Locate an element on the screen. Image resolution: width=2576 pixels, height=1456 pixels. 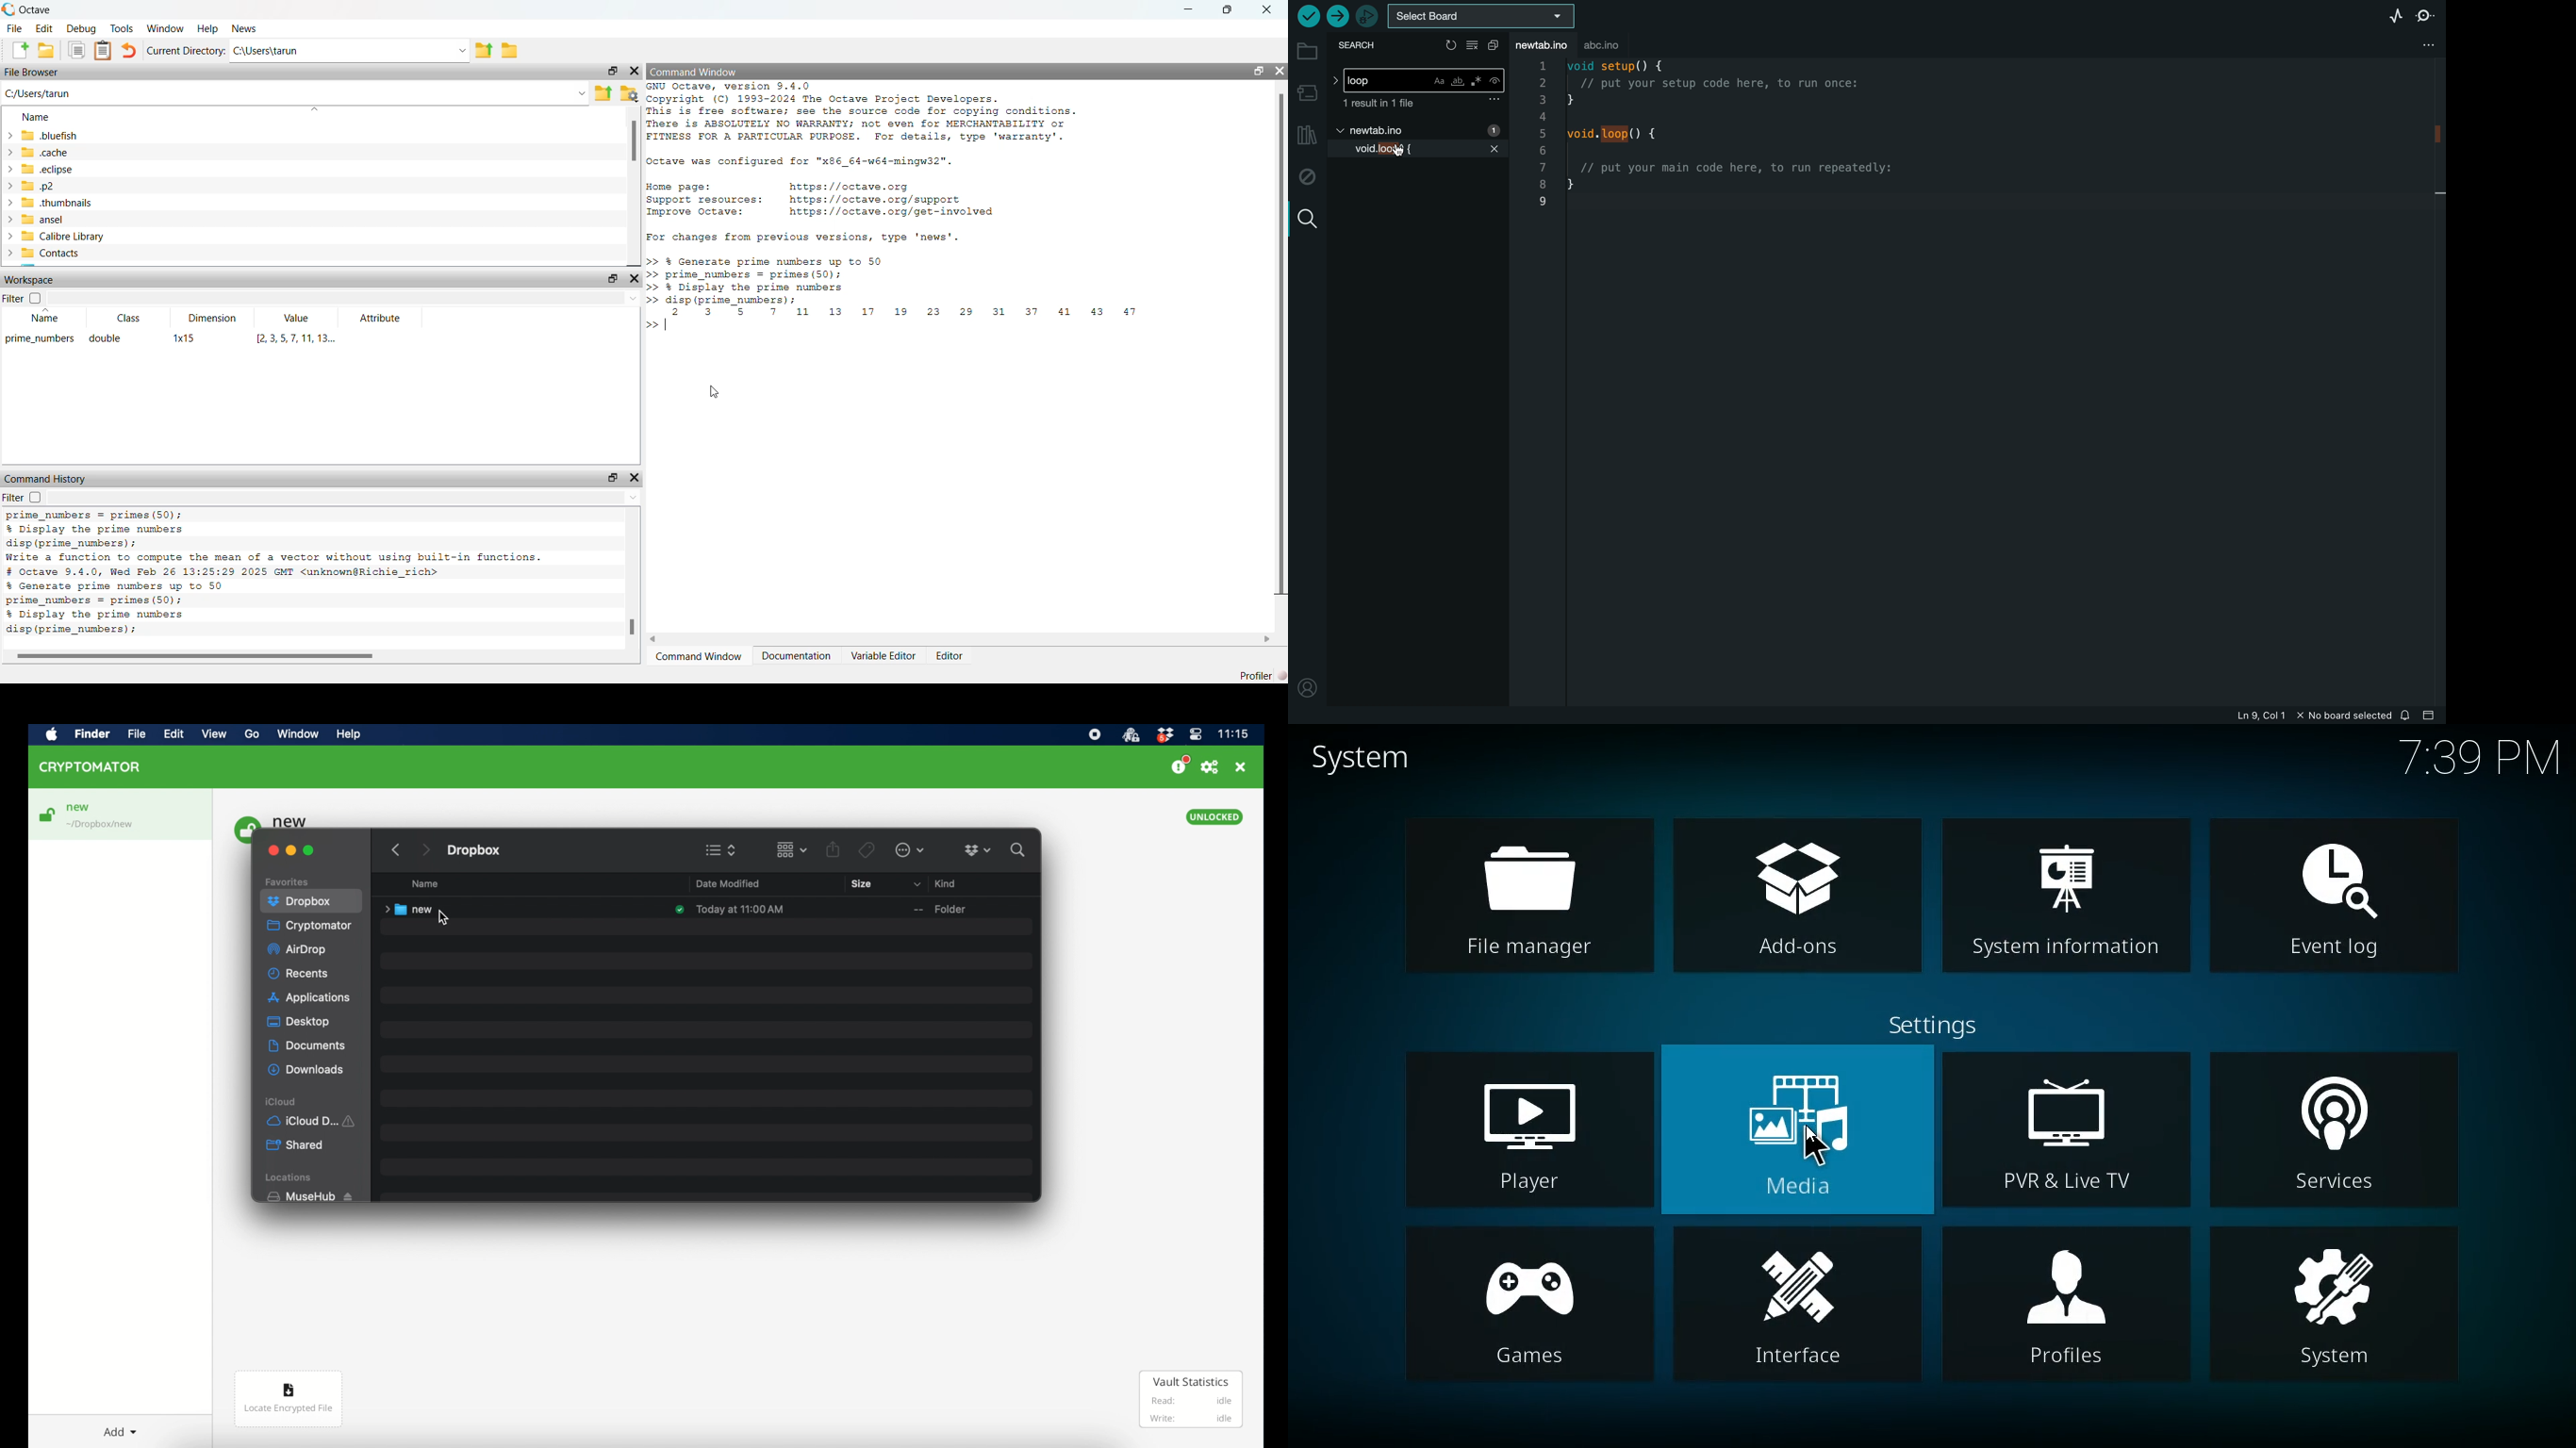
filter is located at coordinates (23, 297).